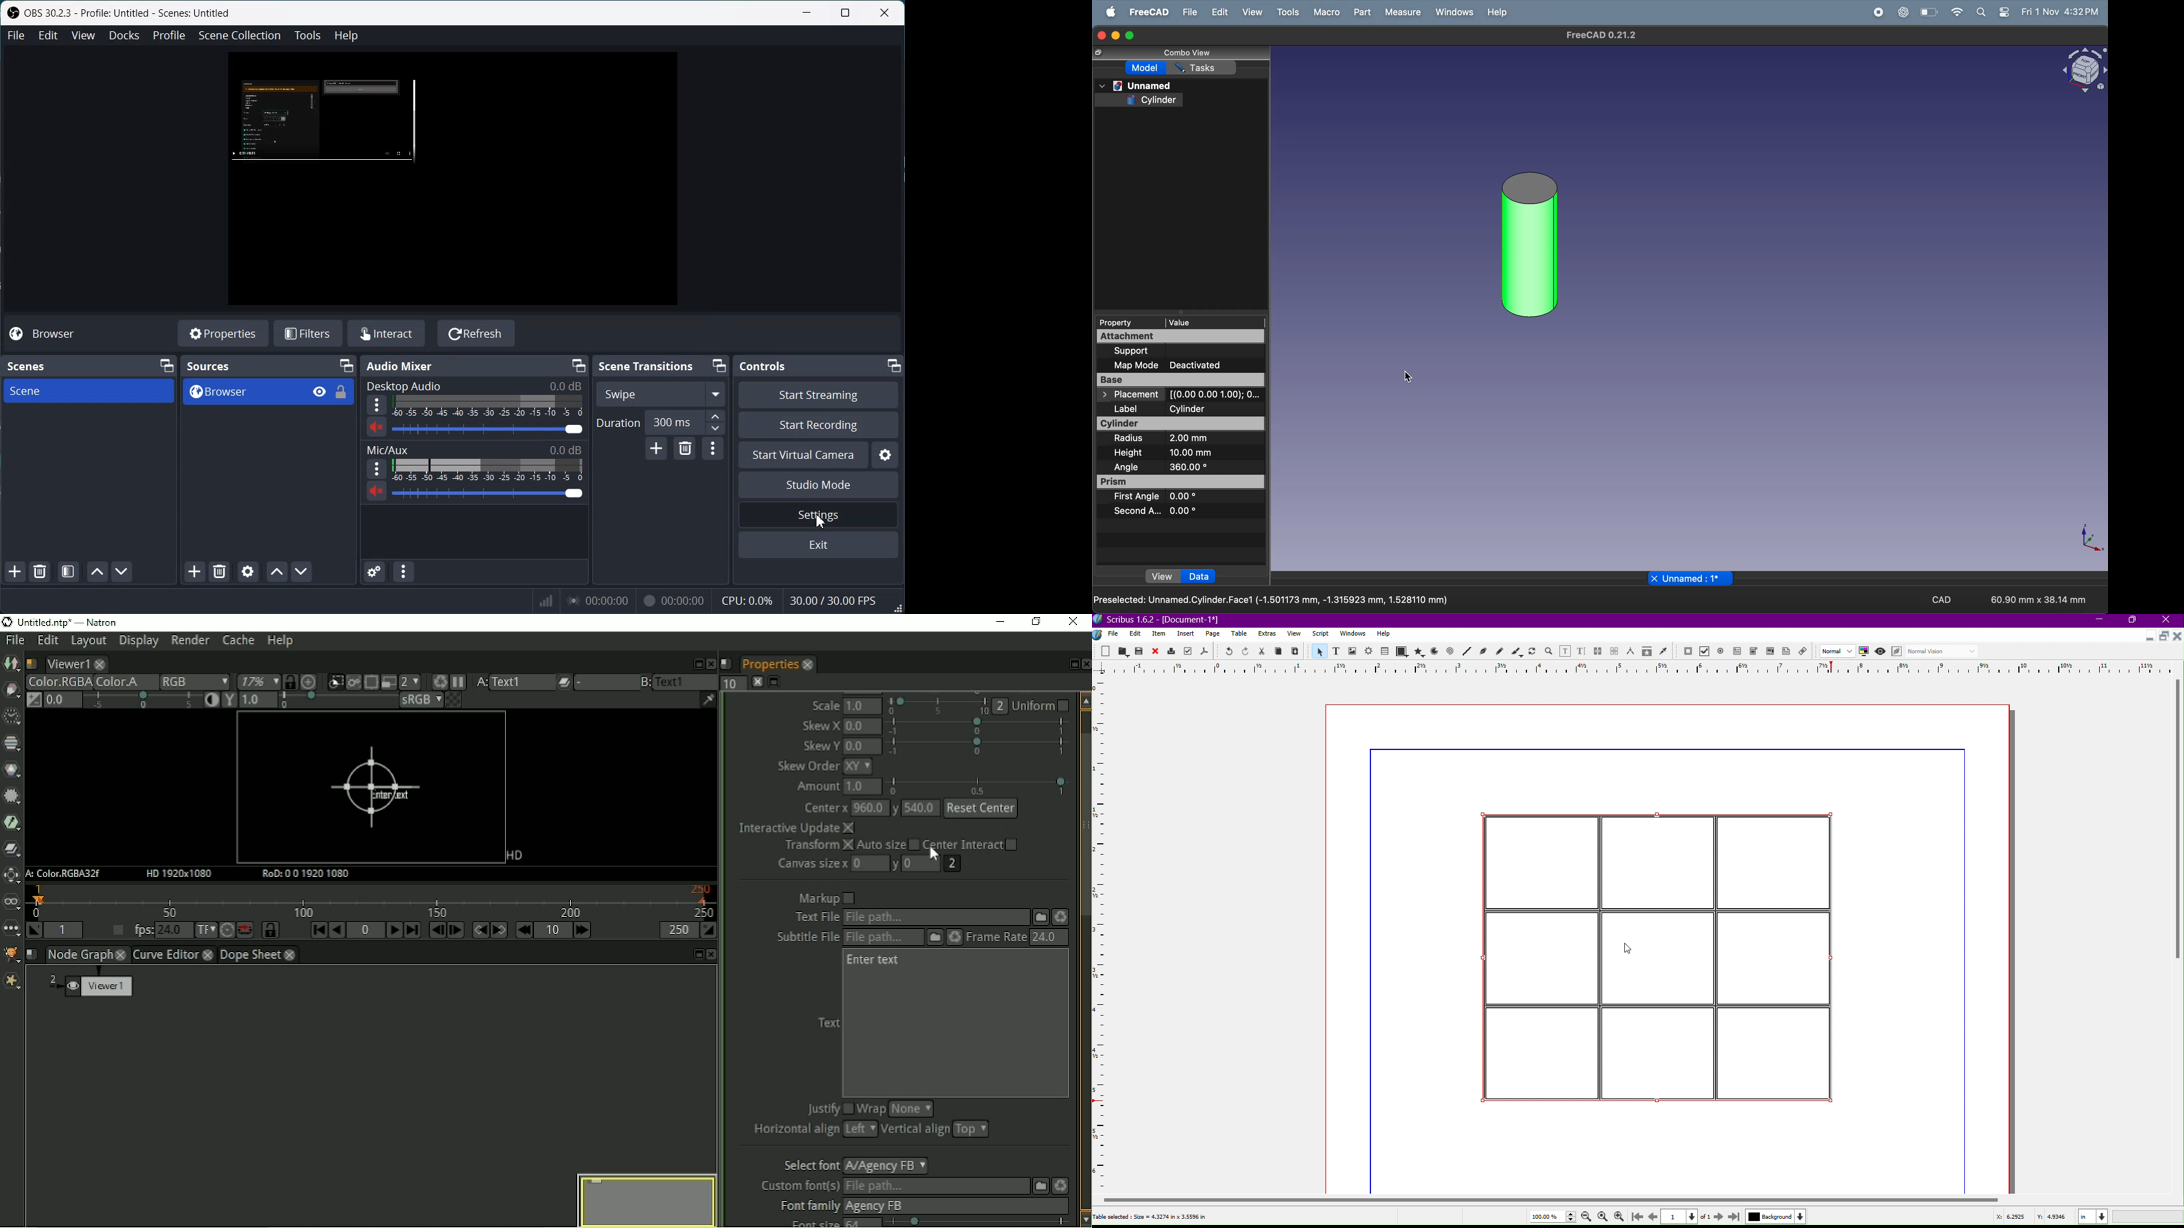 The image size is (2184, 1232). Describe the element at coordinates (47, 334) in the screenshot. I see `Browser` at that location.